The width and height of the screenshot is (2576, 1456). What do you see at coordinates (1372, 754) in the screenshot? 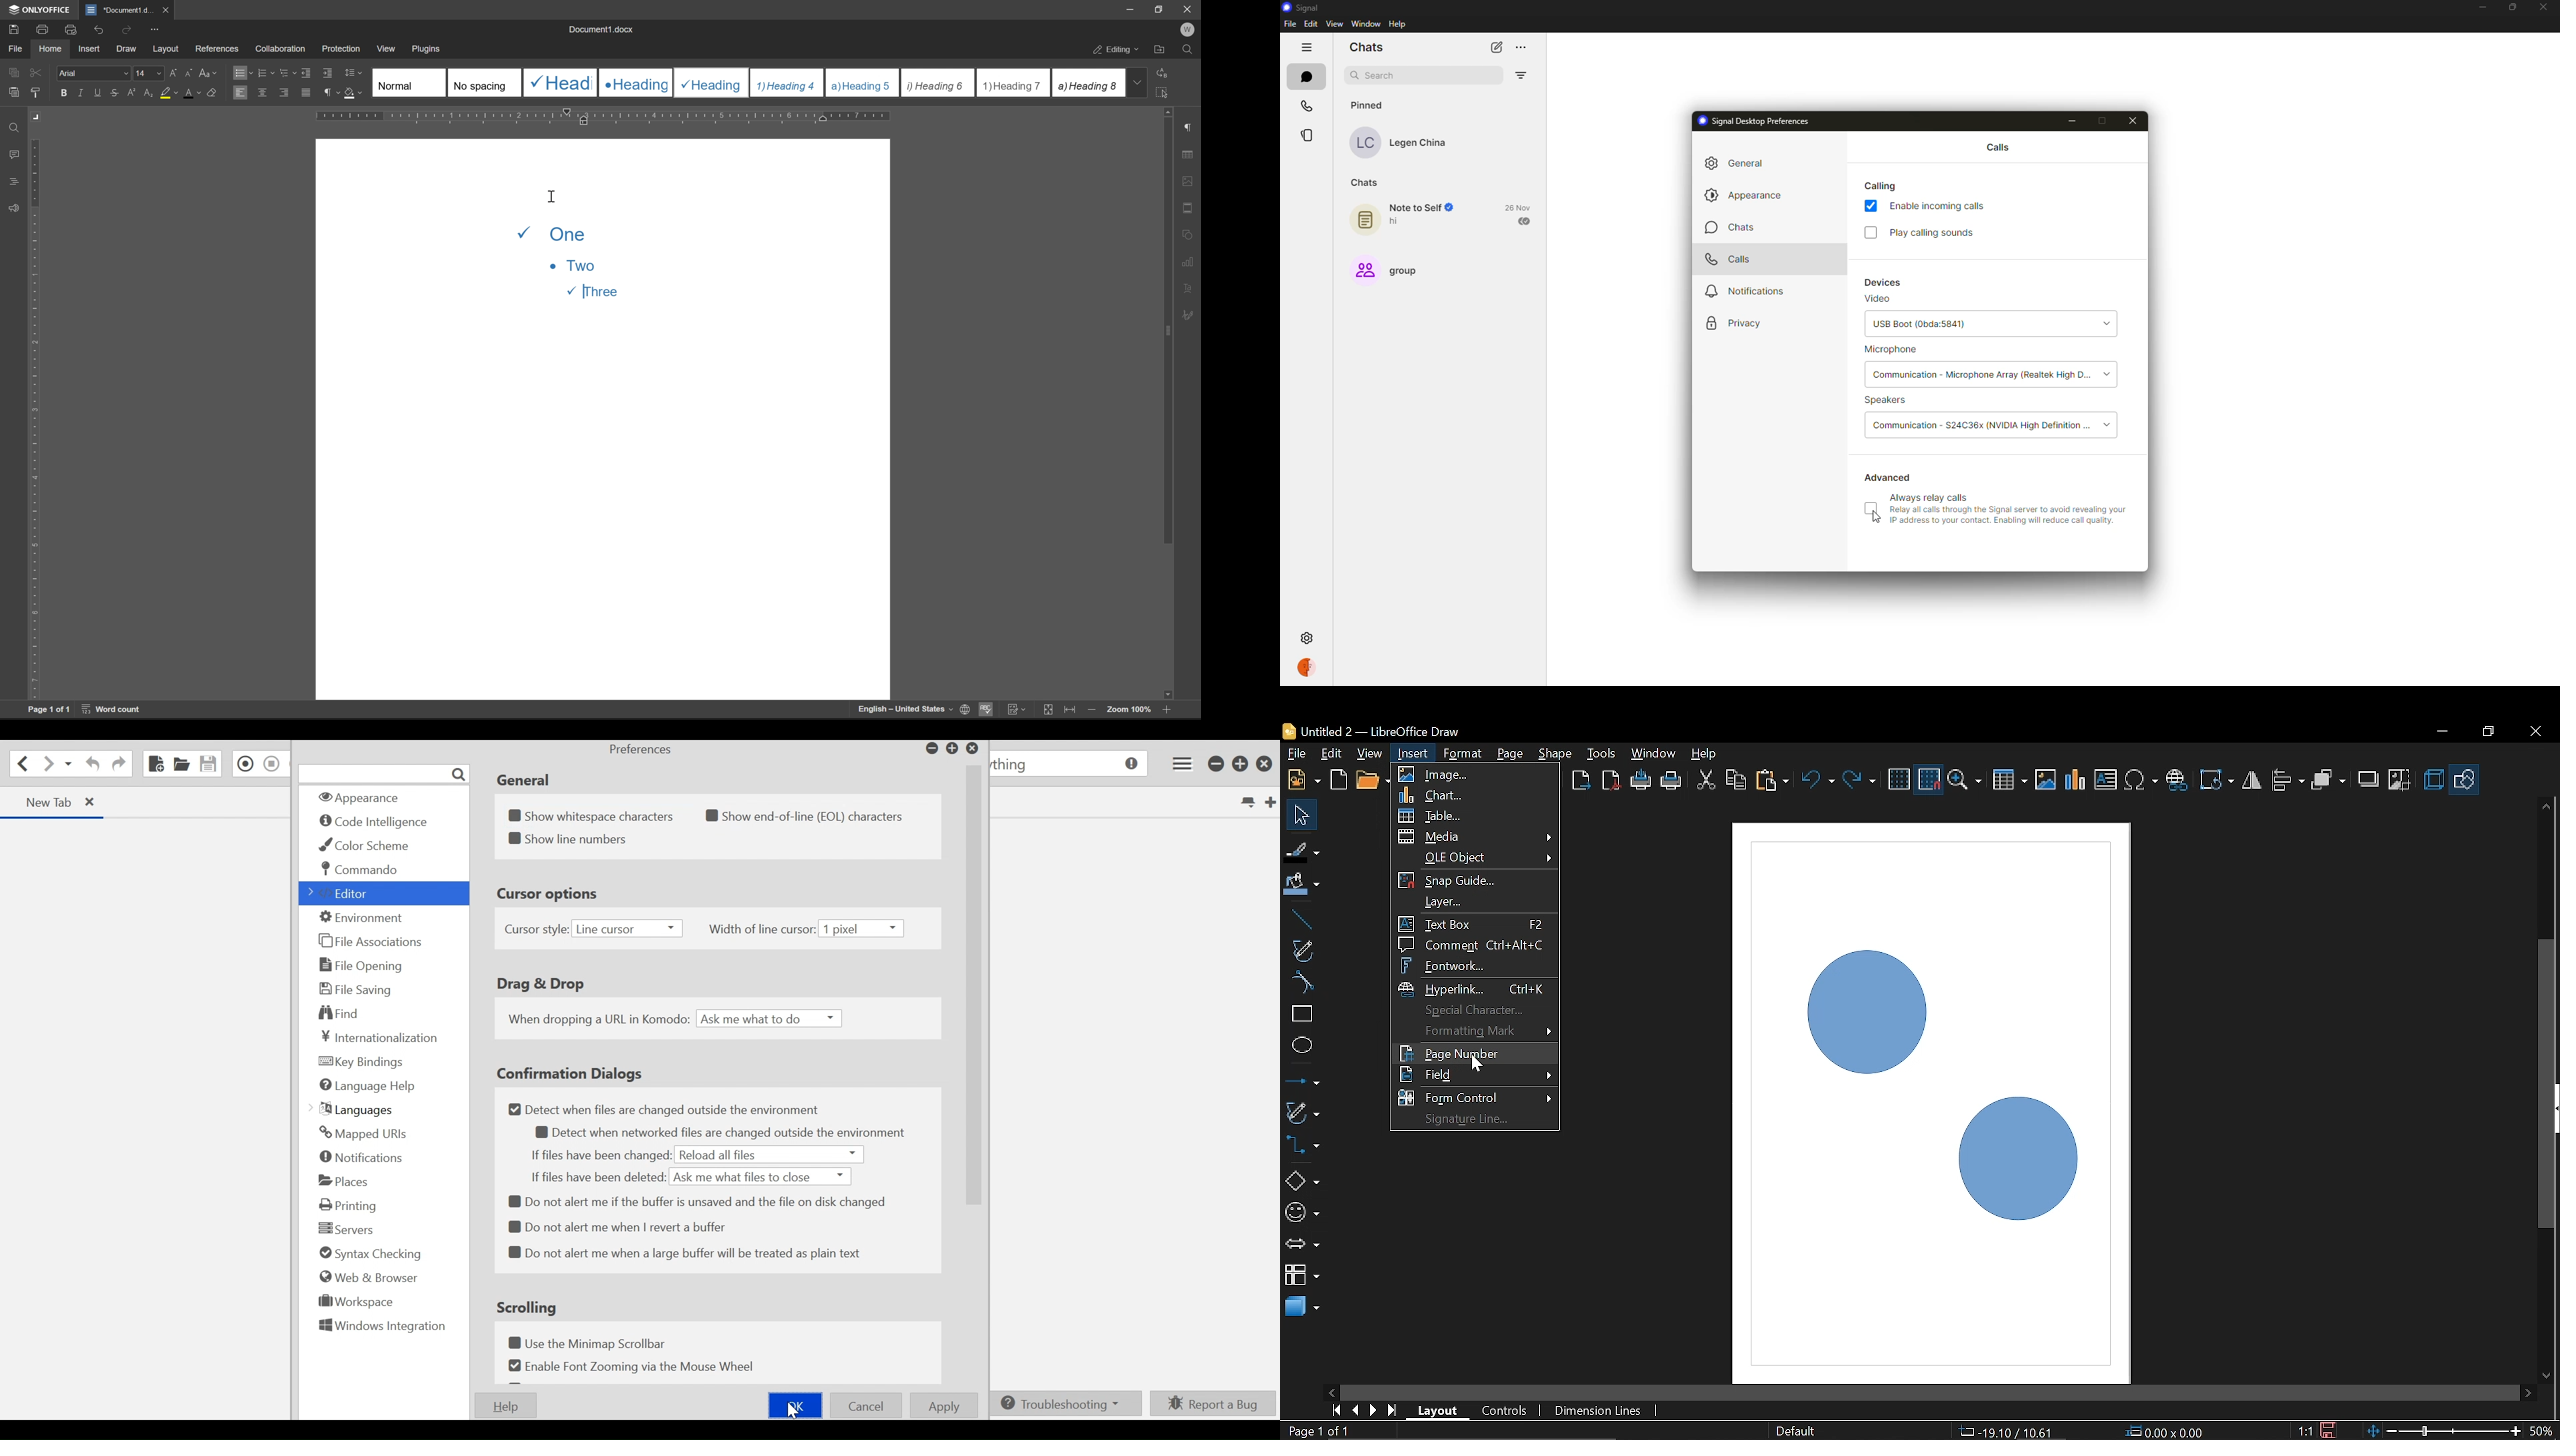
I see `View` at bounding box center [1372, 754].